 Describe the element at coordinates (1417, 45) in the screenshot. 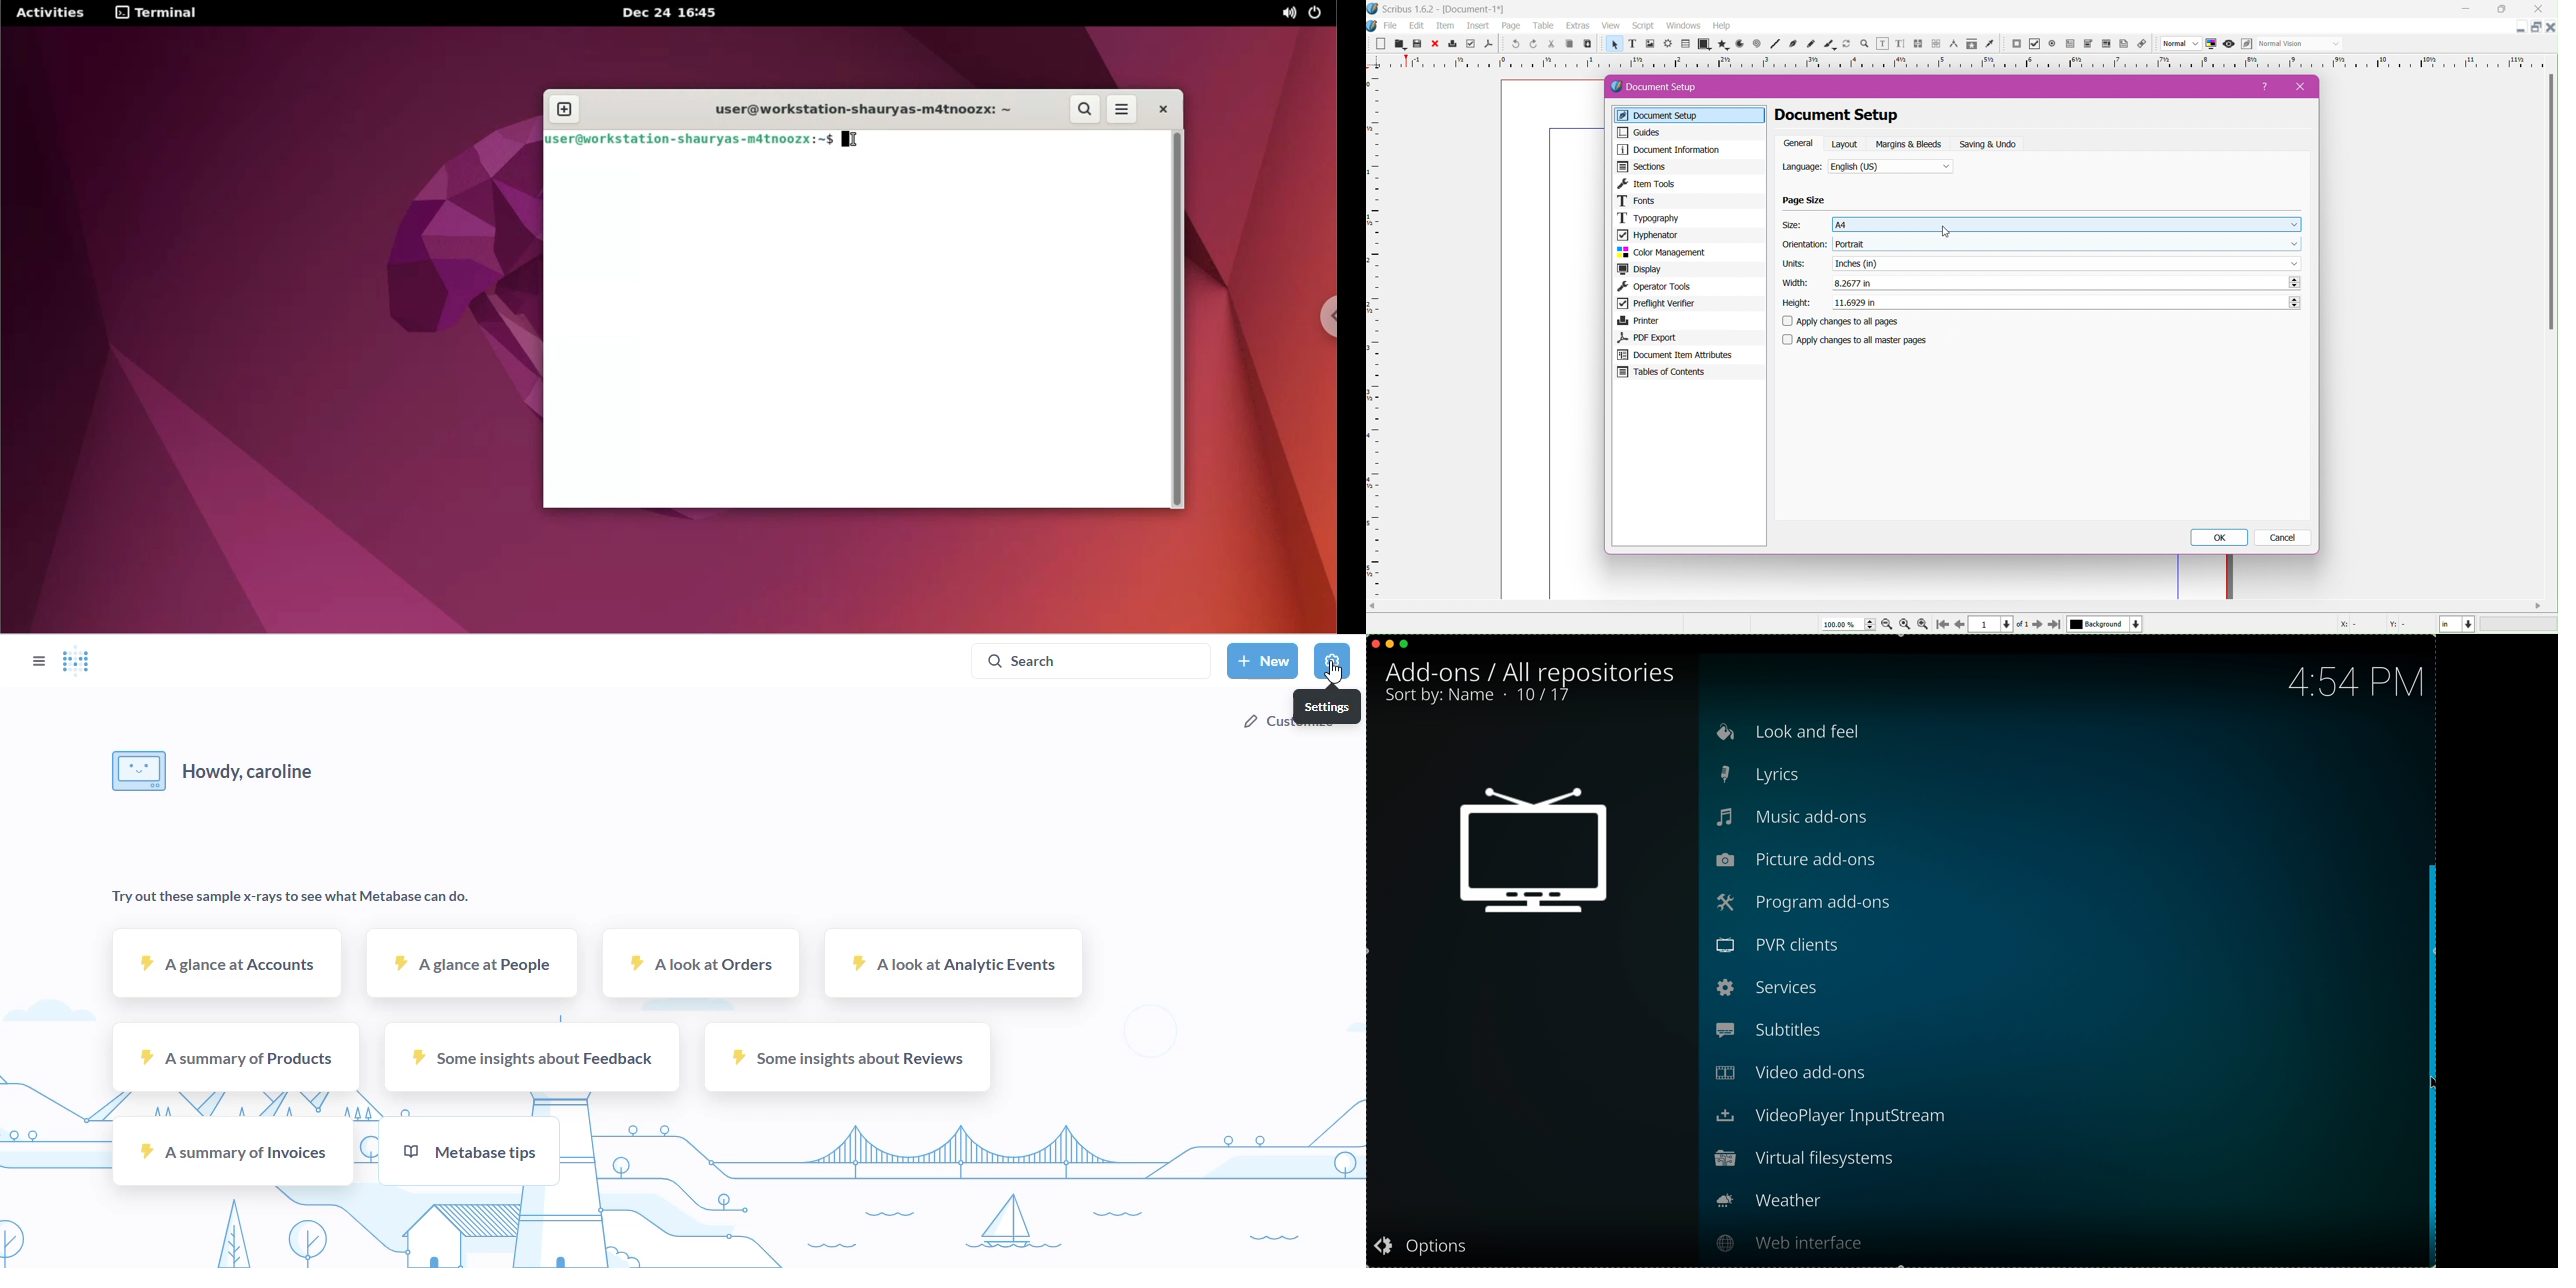

I see `save` at that location.